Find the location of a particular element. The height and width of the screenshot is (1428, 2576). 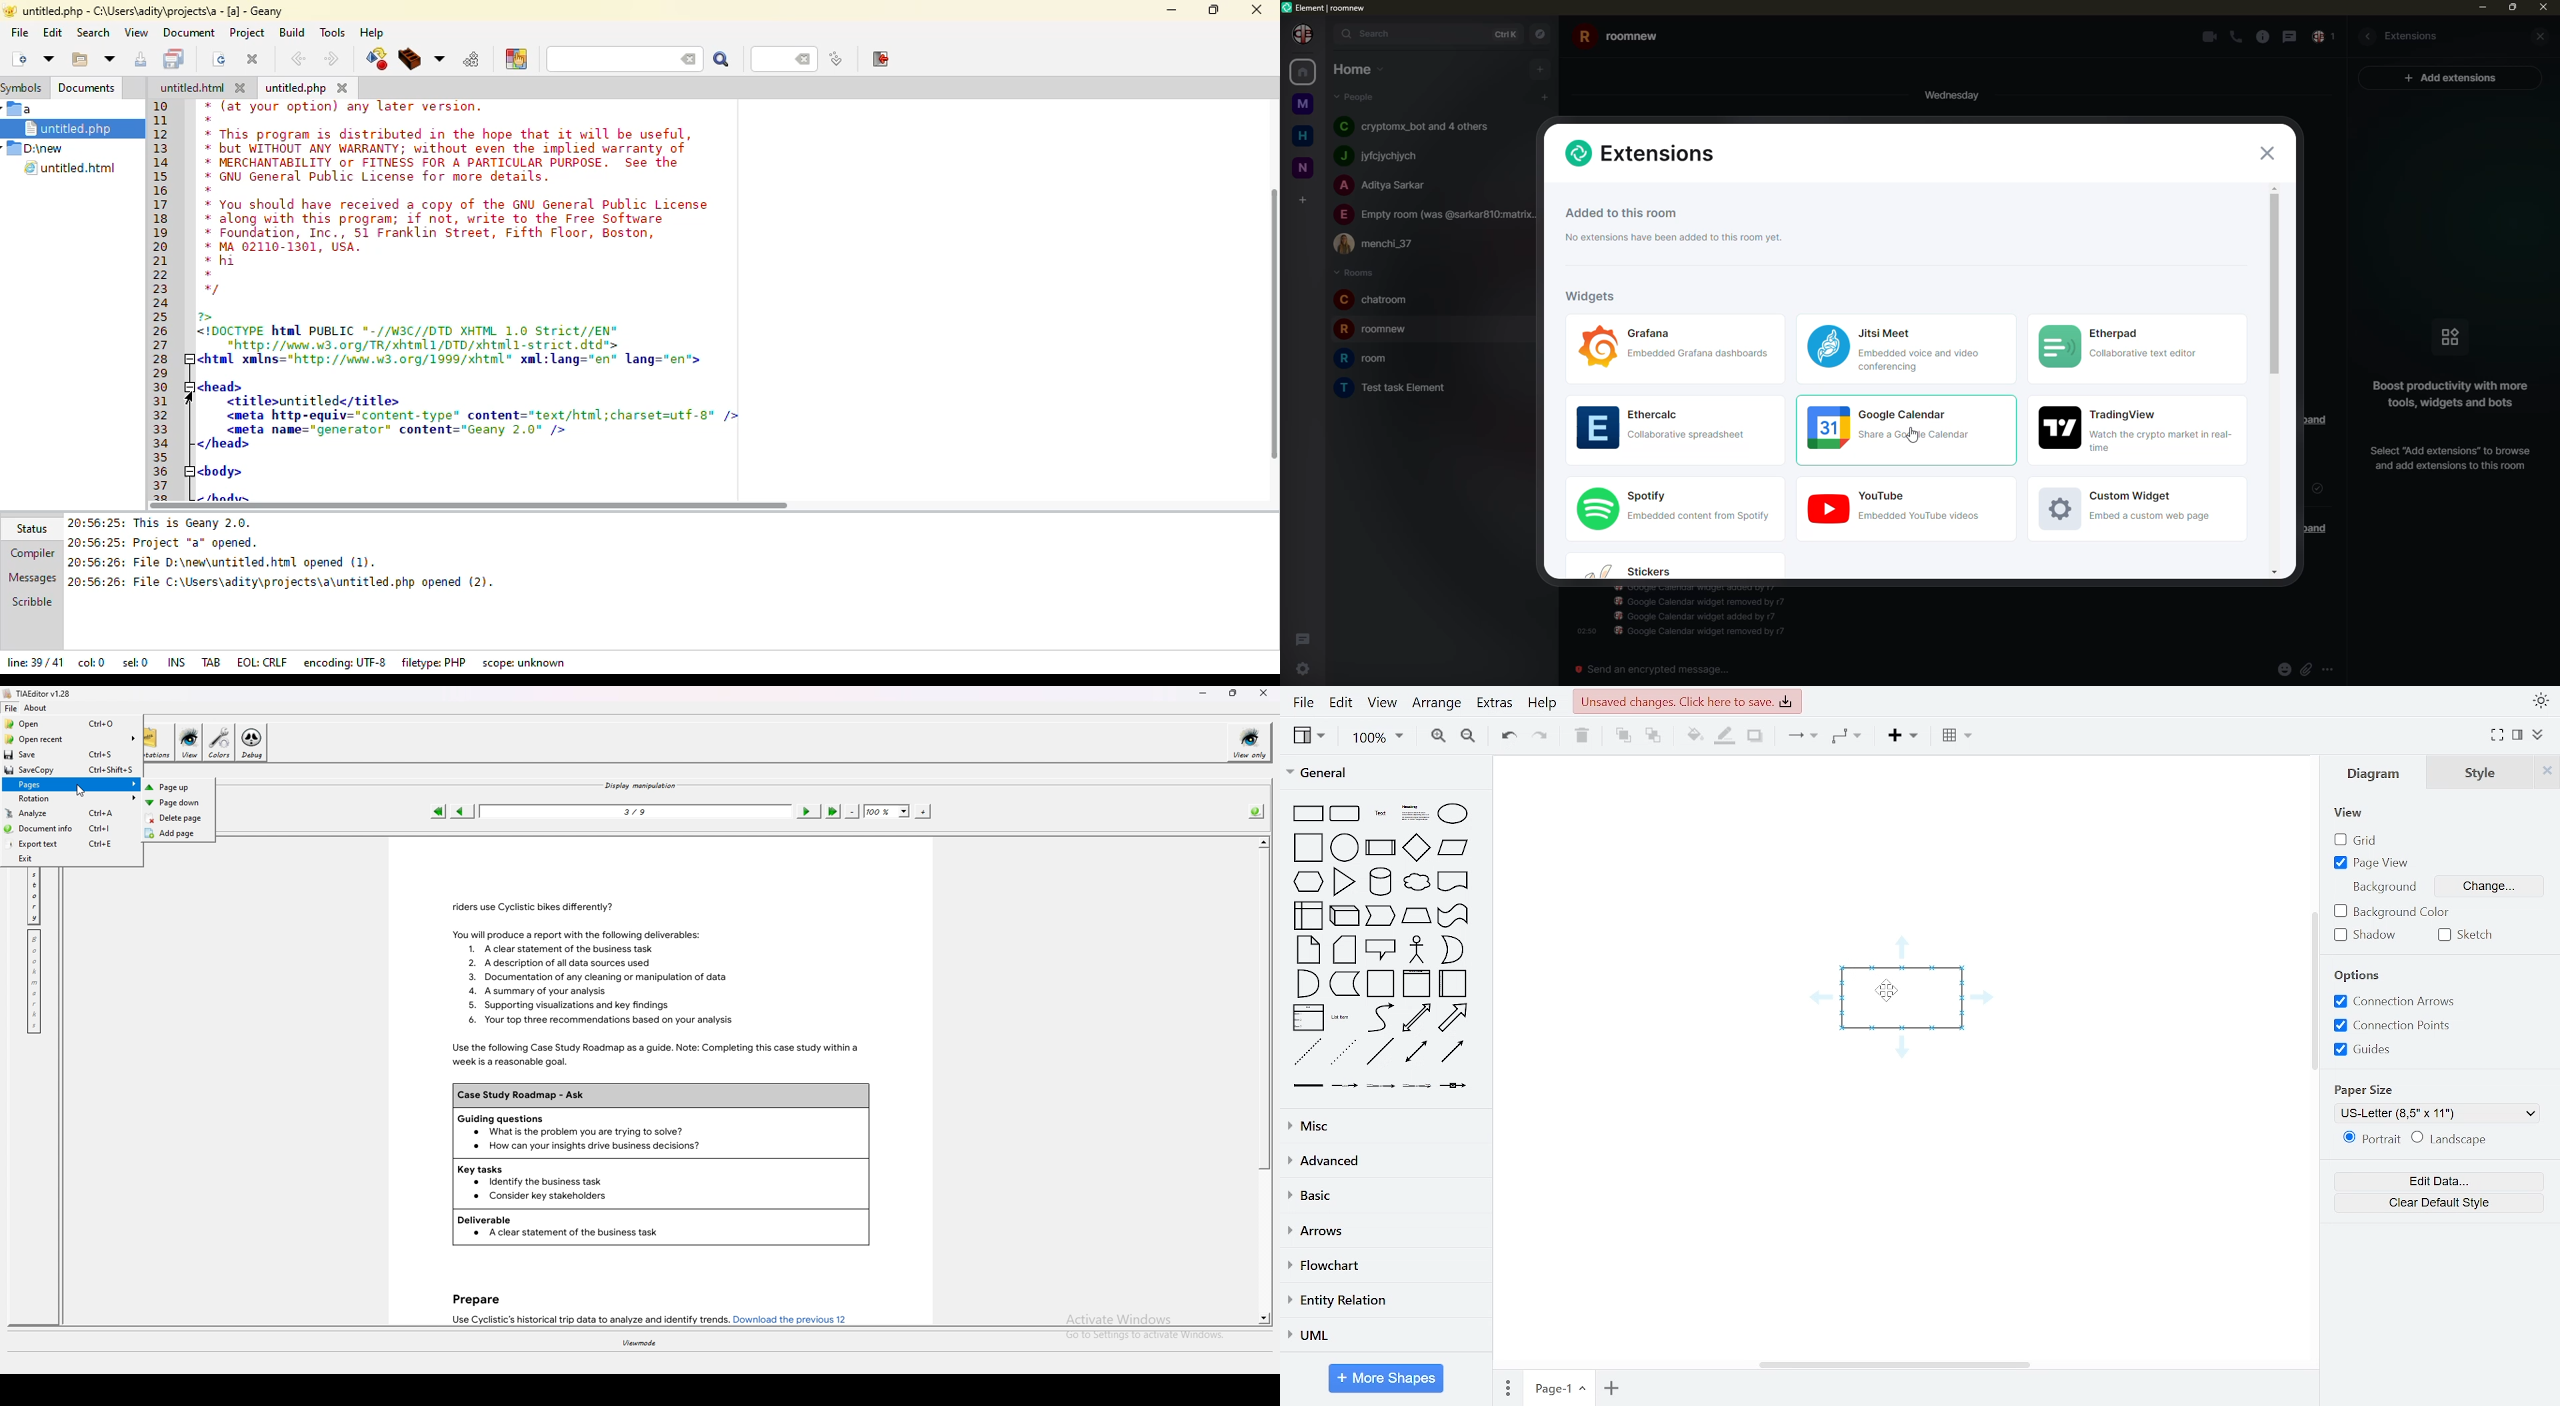

pages is located at coordinates (1507, 1387).